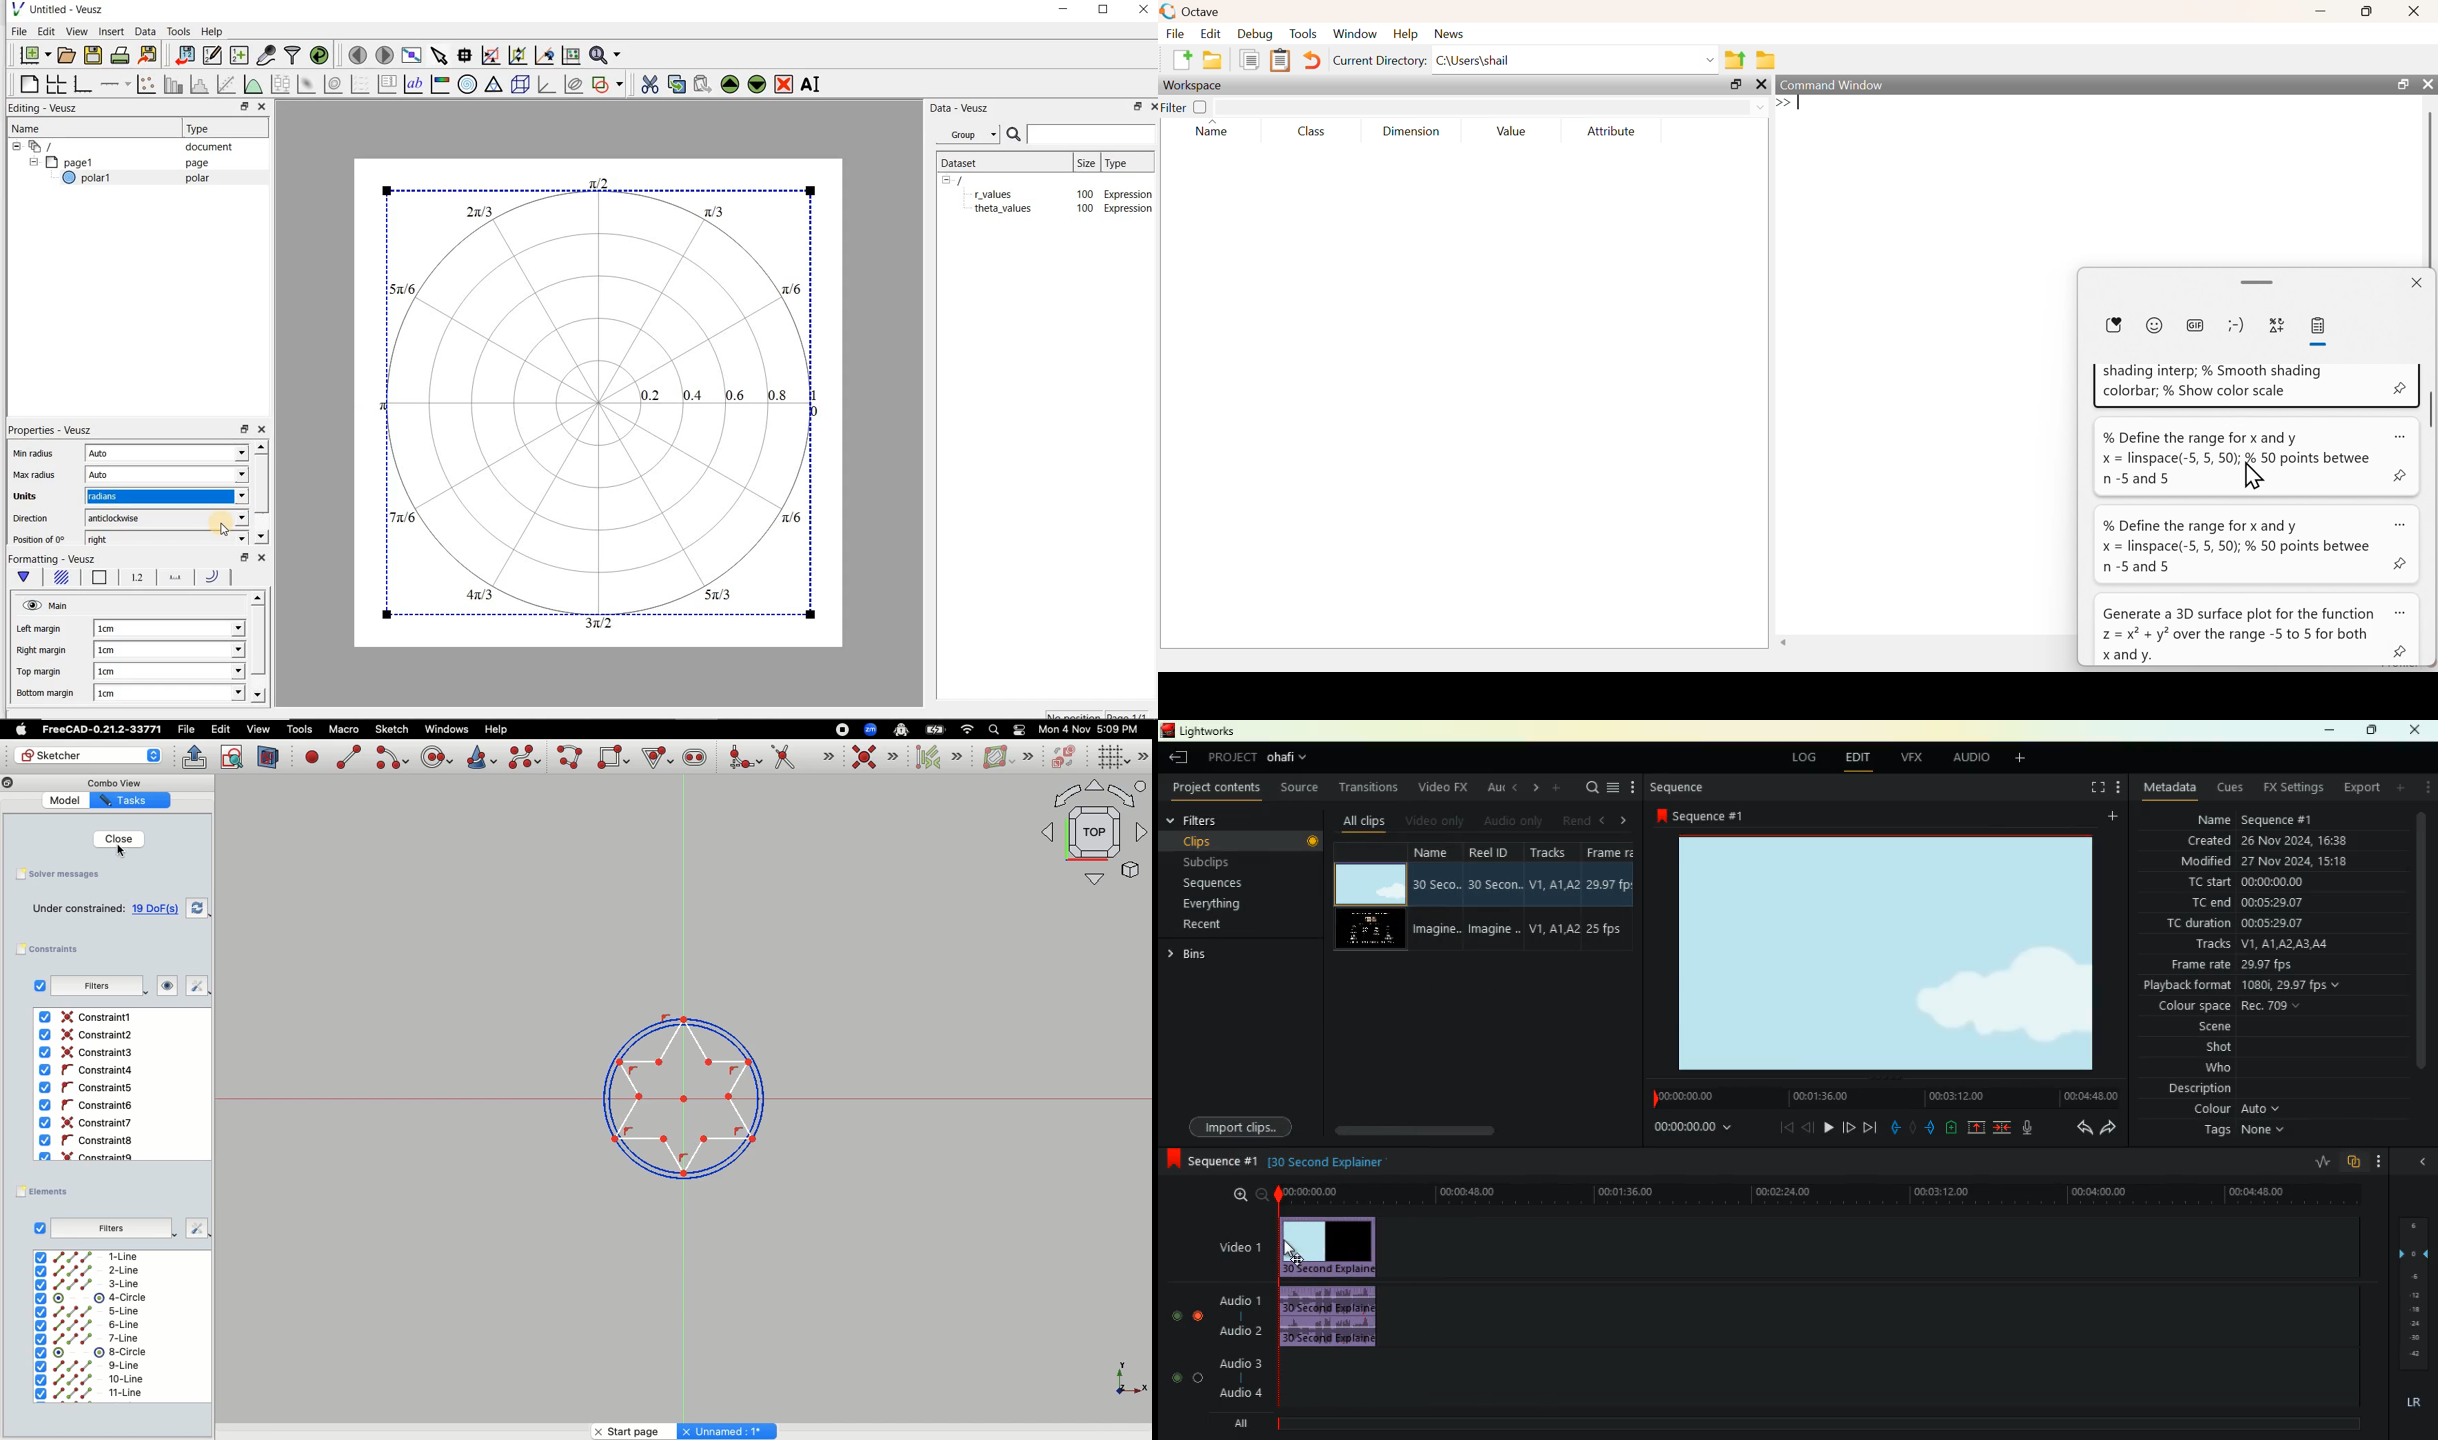  What do you see at coordinates (77, 163) in the screenshot?
I see `page1` at bounding box center [77, 163].